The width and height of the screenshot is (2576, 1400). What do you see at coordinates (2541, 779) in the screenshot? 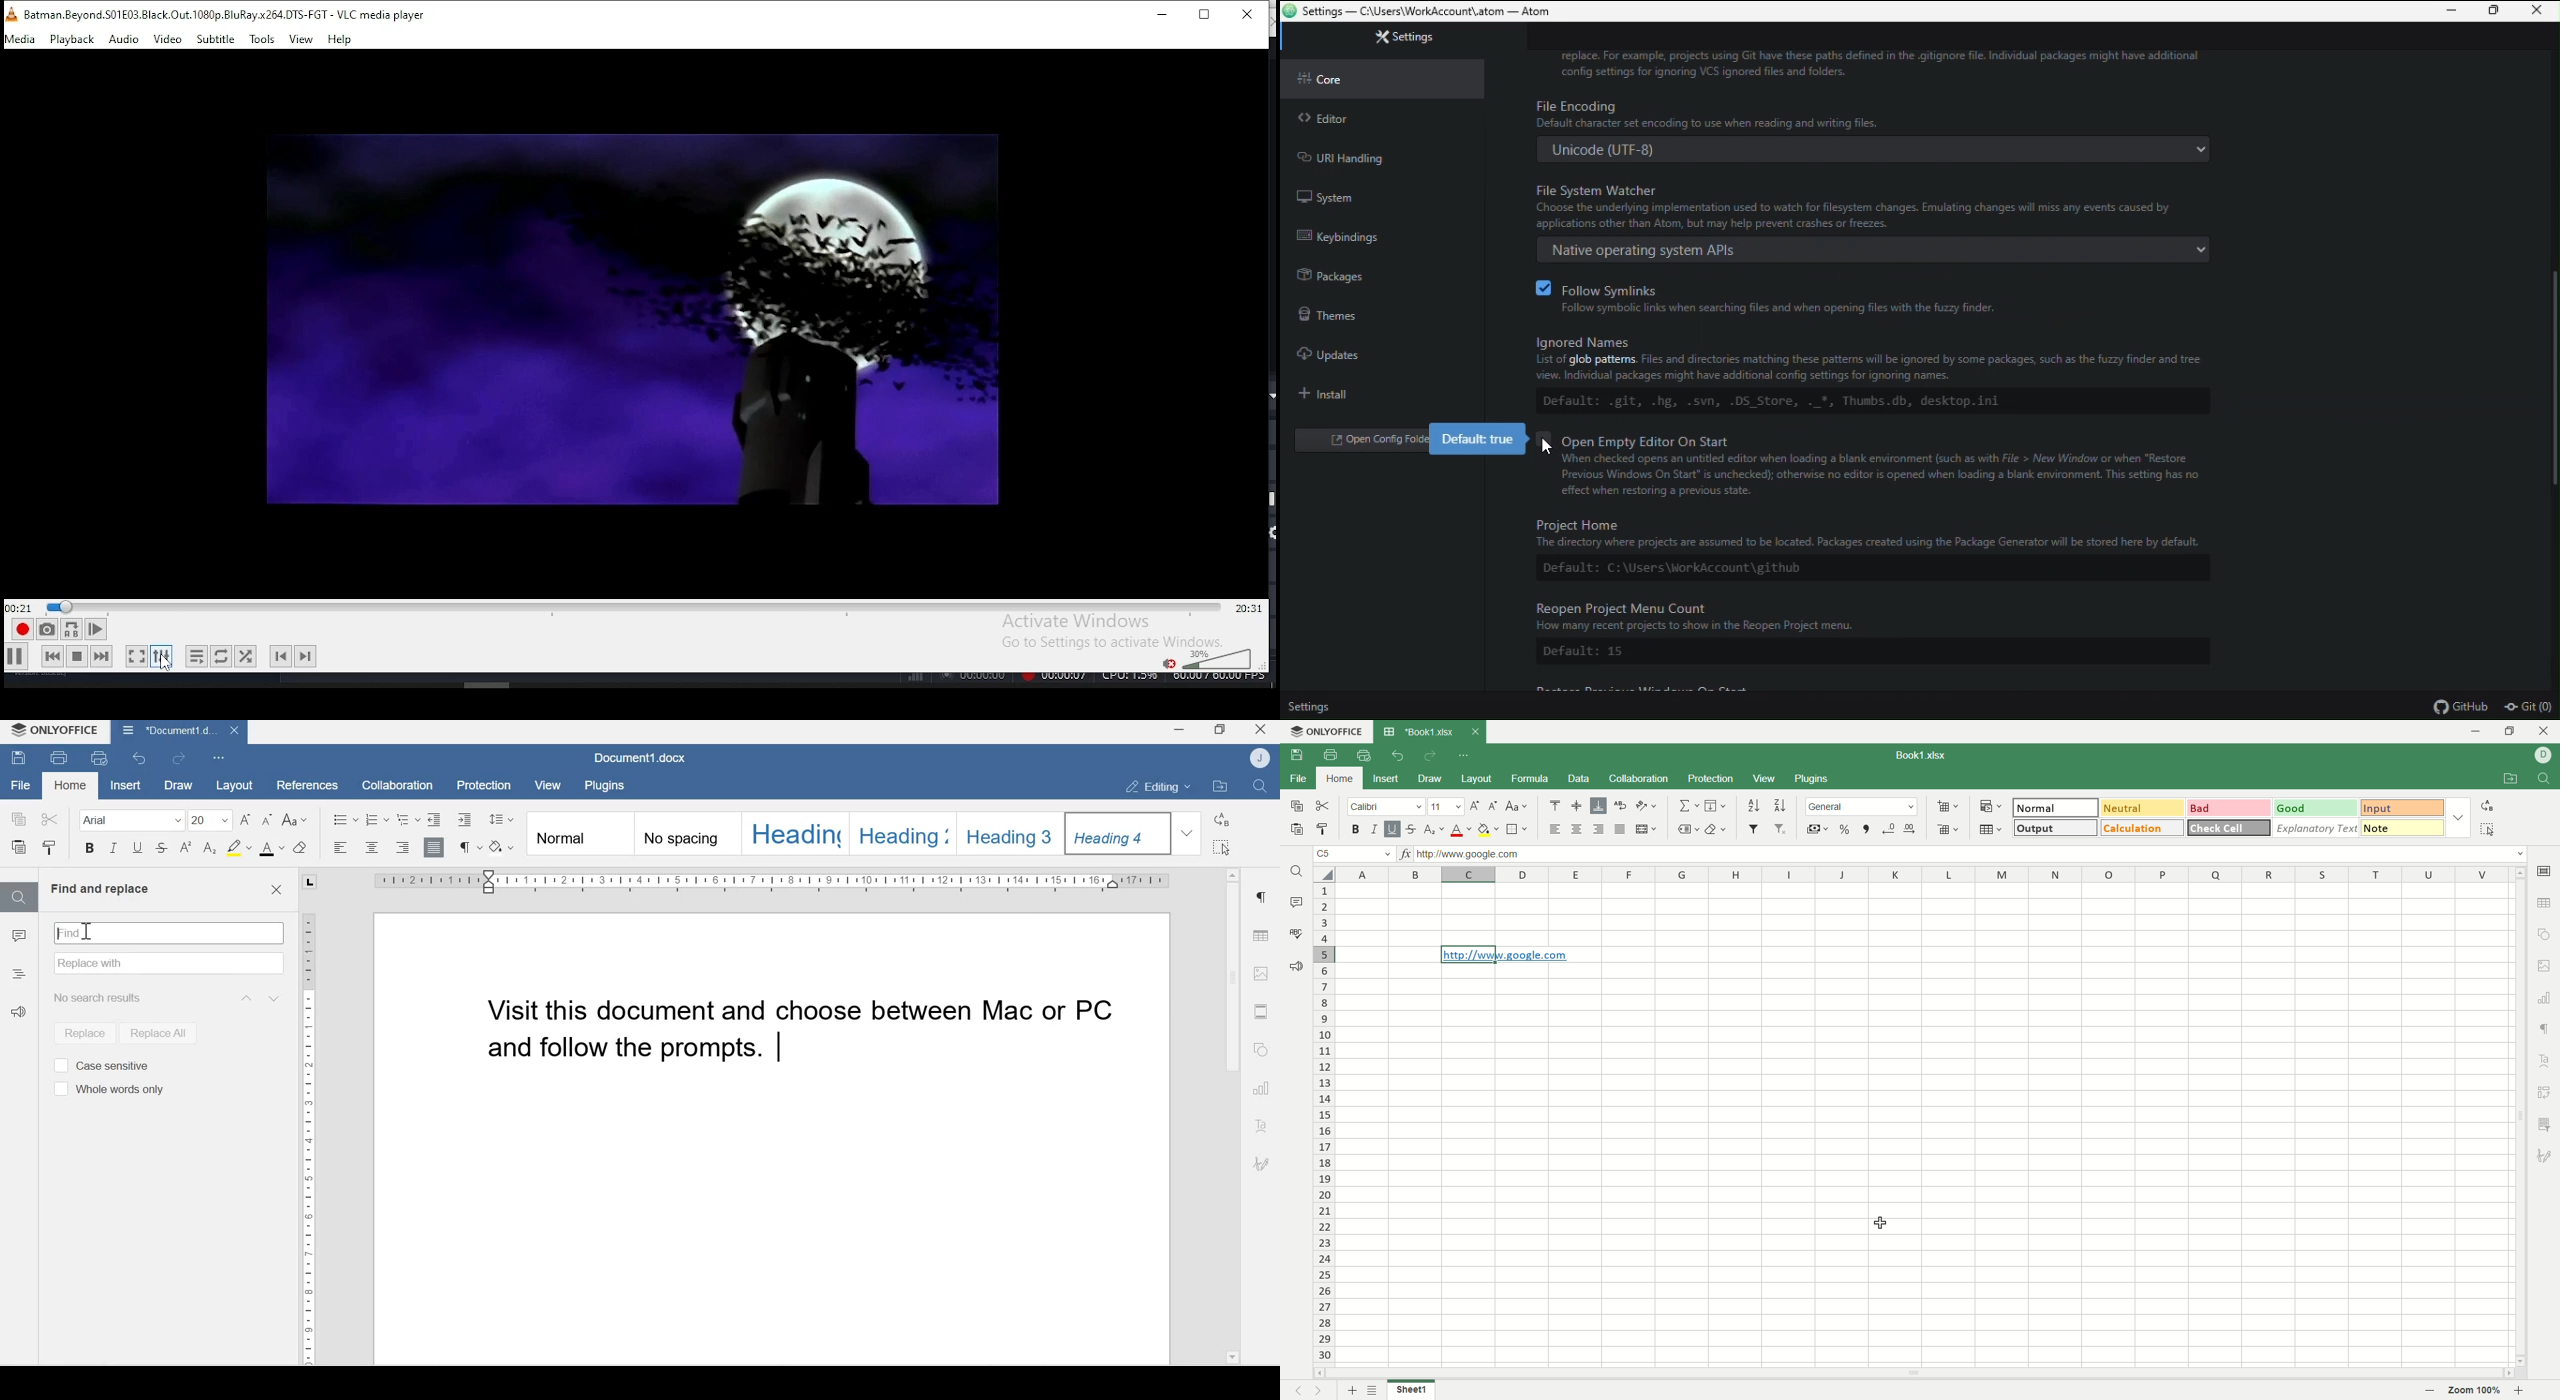
I see `FIND` at bounding box center [2541, 779].